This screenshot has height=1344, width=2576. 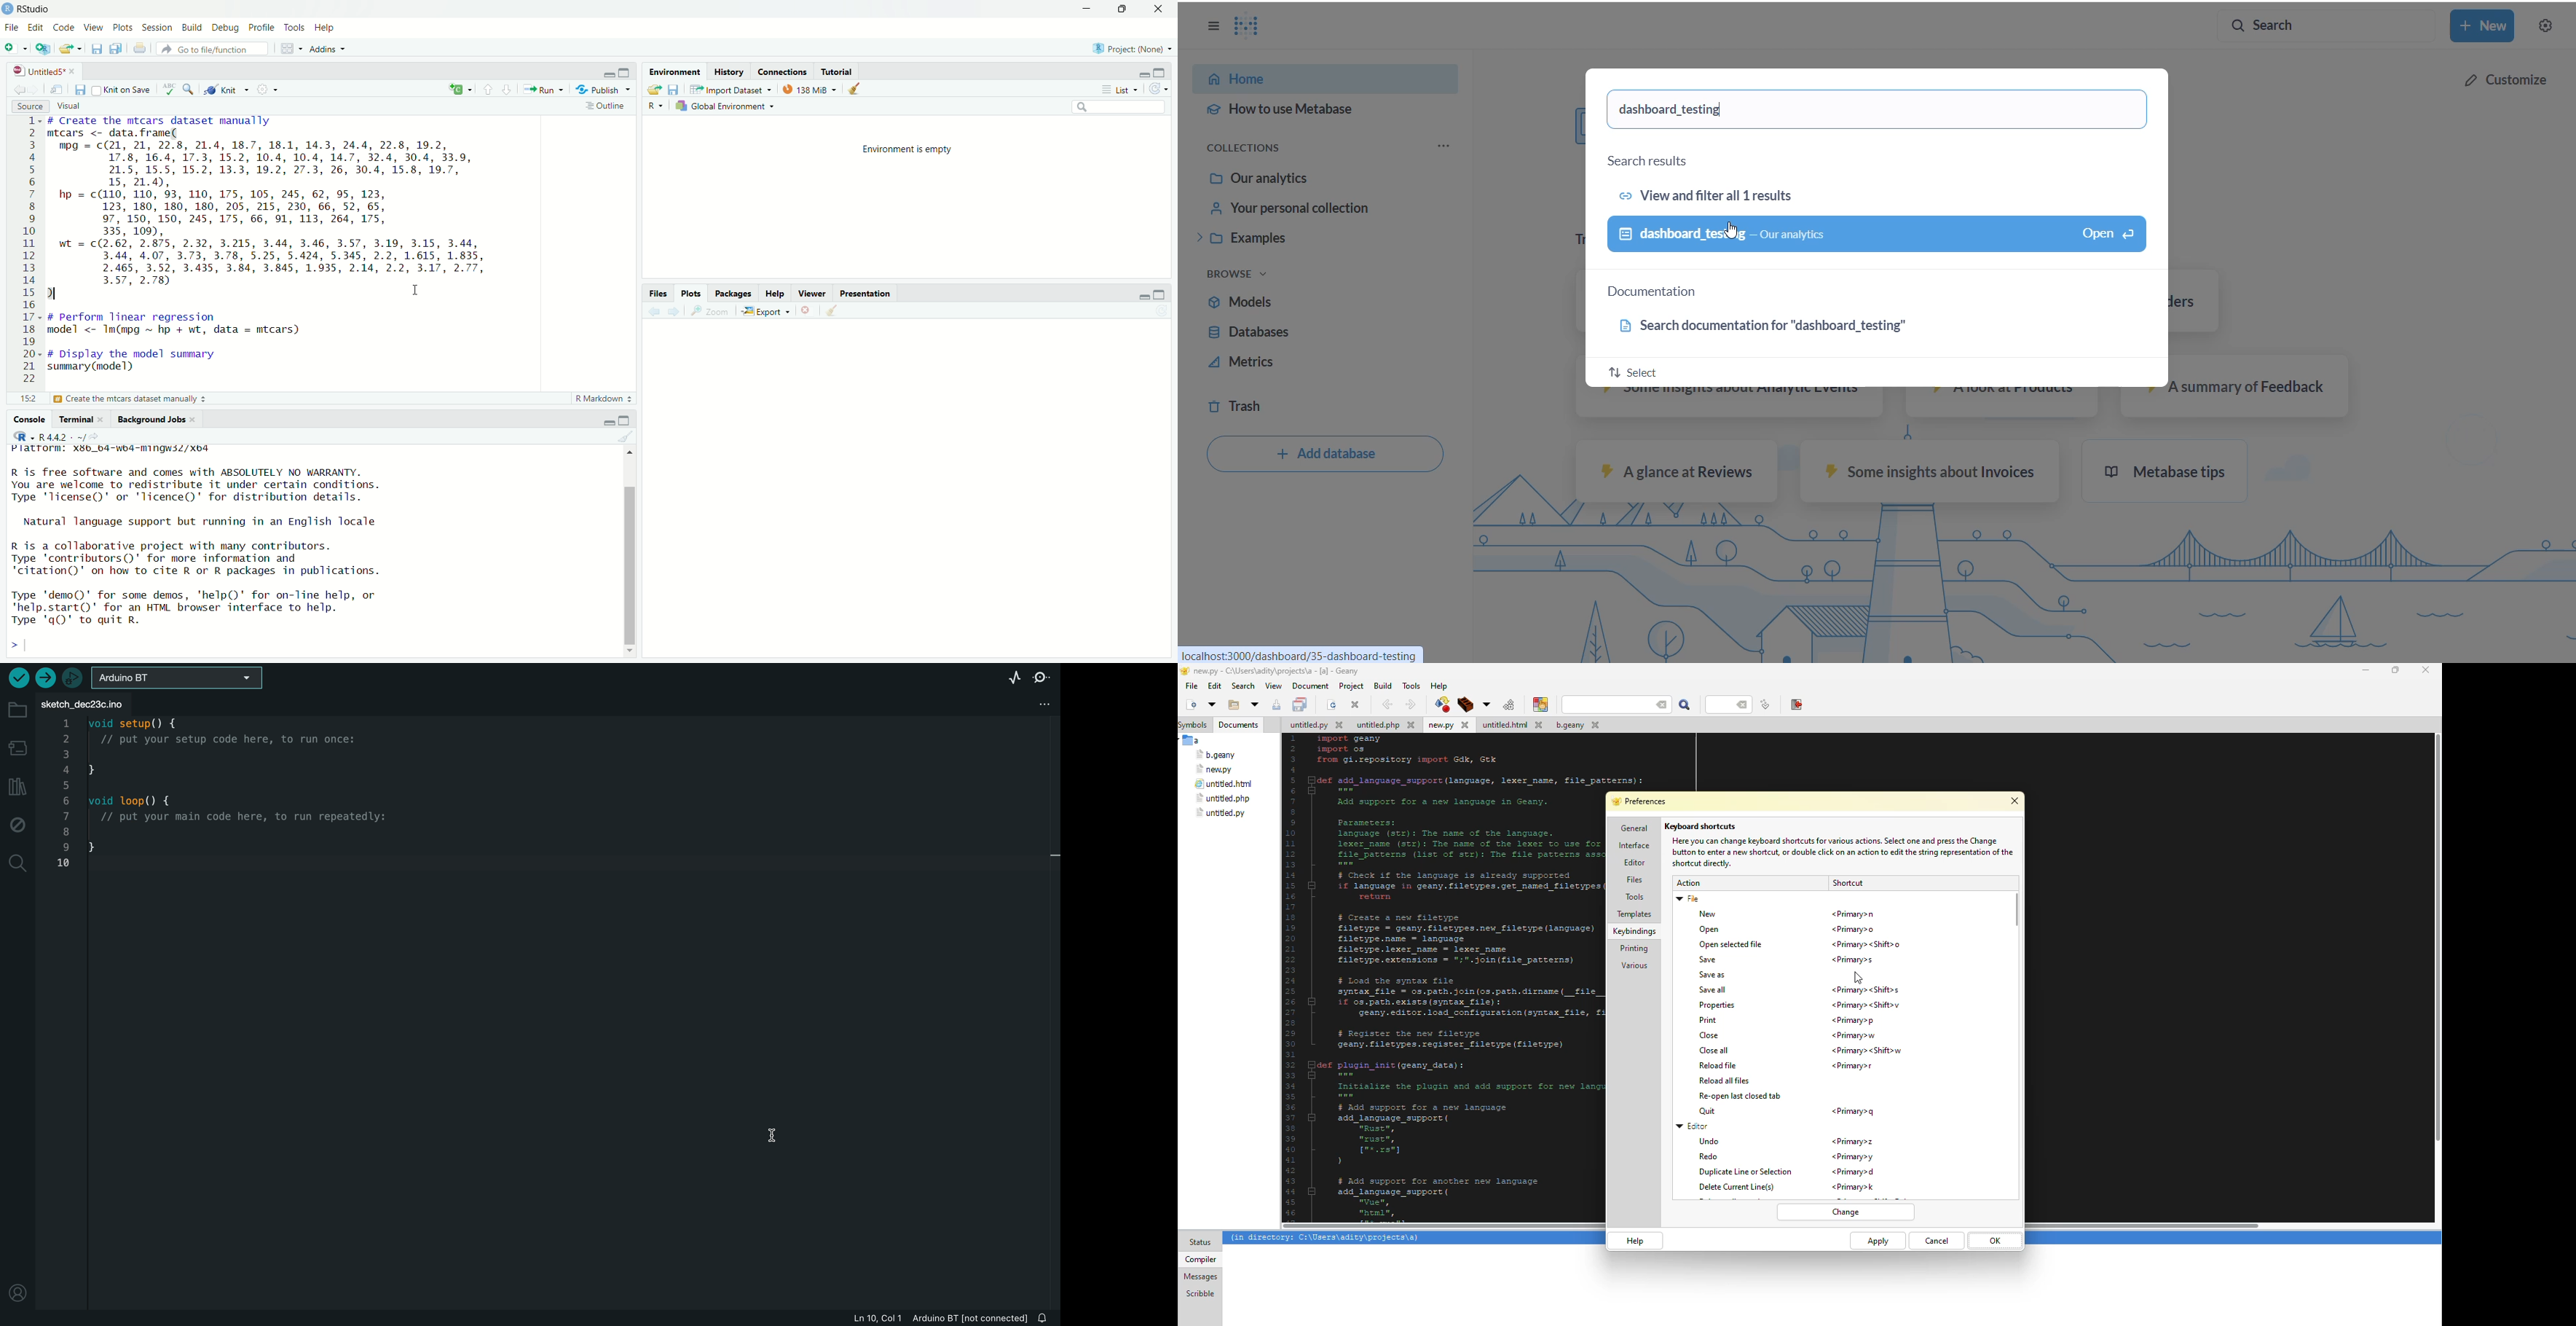 What do you see at coordinates (1854, 960) in the screenshot?
I see `shortcut` at bounding box center [1854, 960].